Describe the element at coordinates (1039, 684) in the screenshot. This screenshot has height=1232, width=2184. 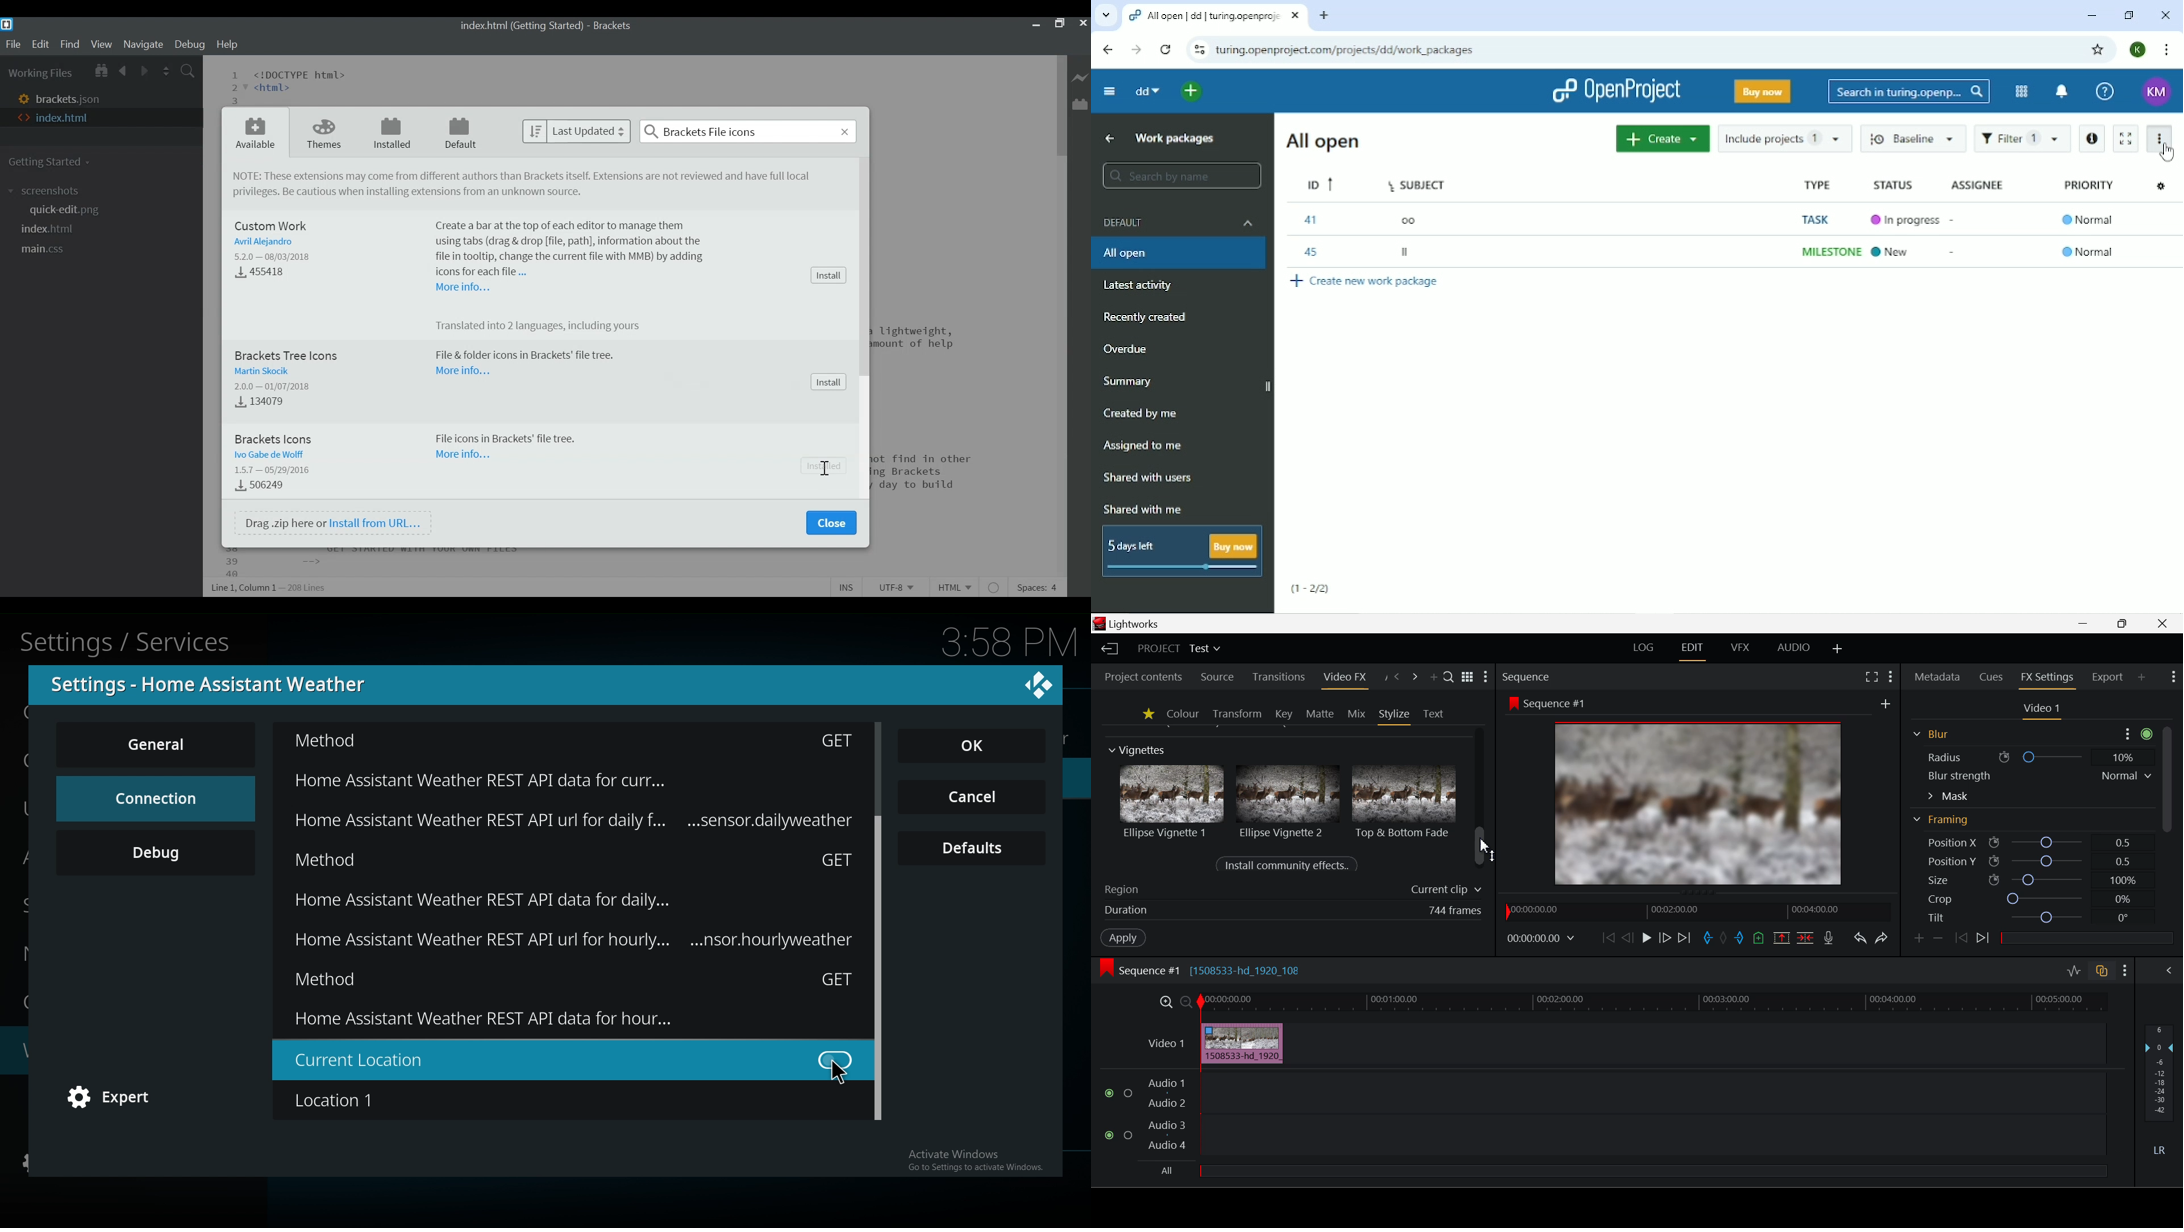
I see `close` at that location.